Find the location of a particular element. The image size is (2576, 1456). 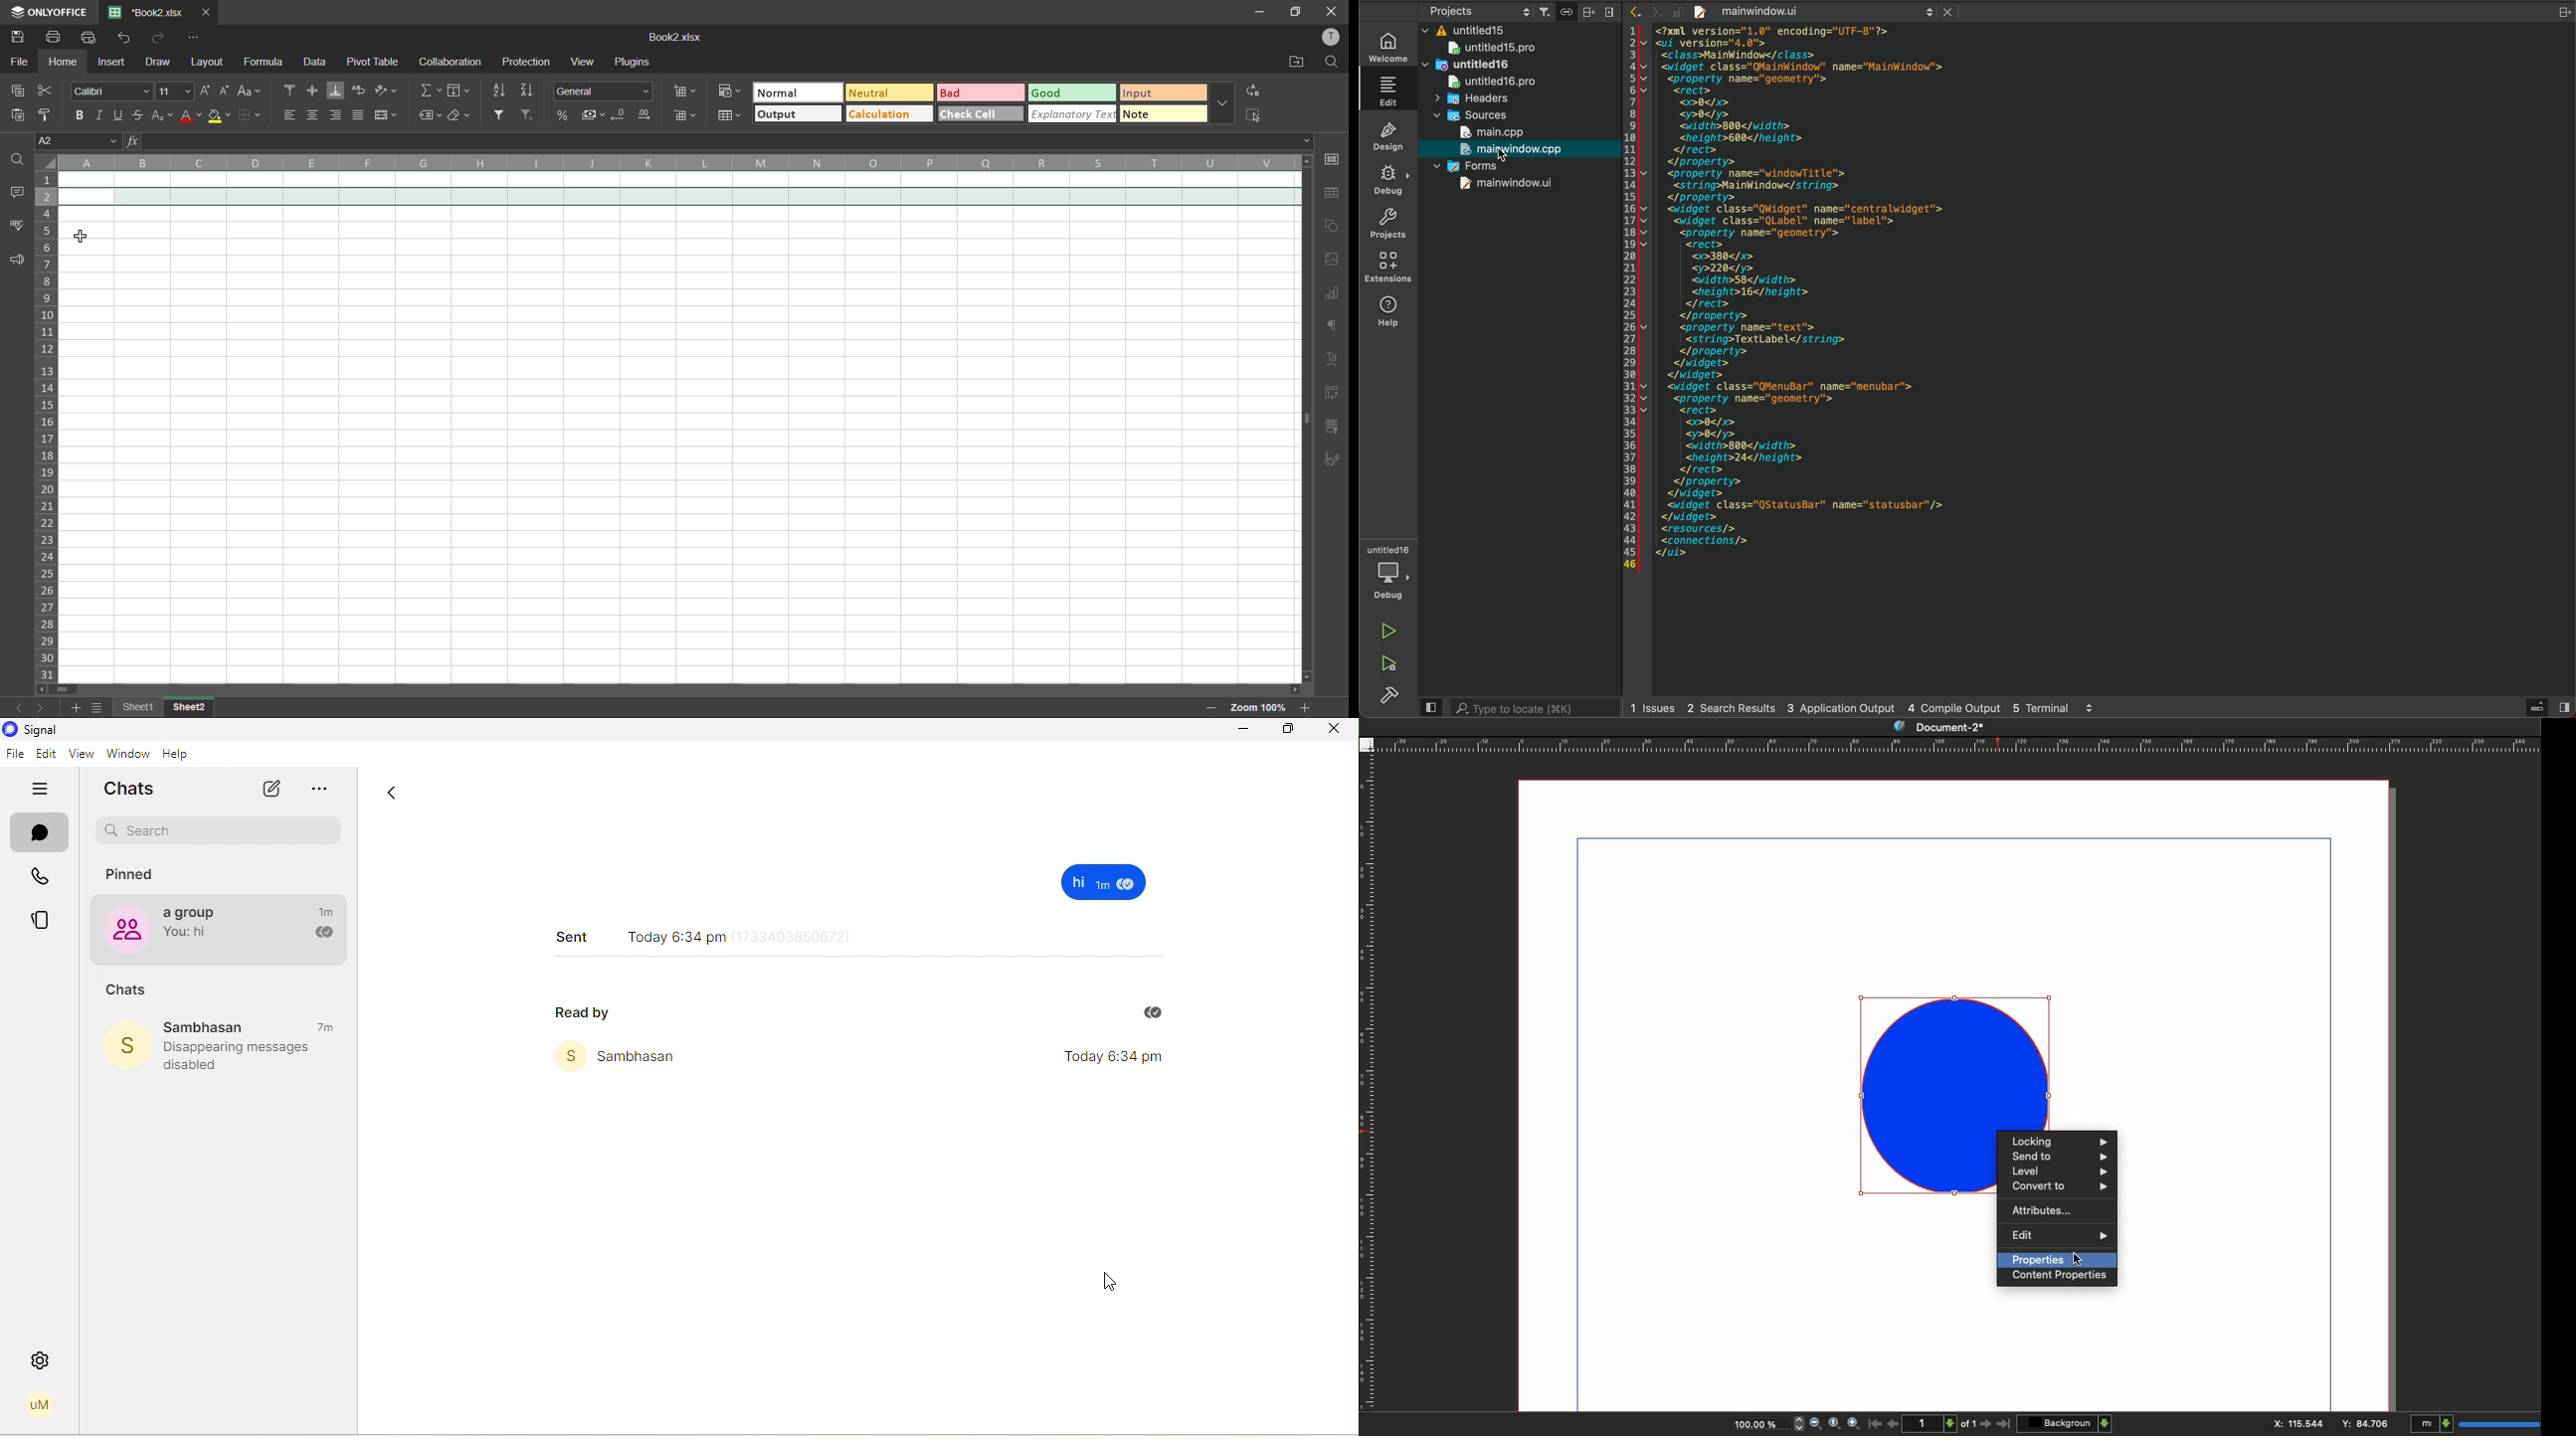

pinned is located at coordinates (133, 875).